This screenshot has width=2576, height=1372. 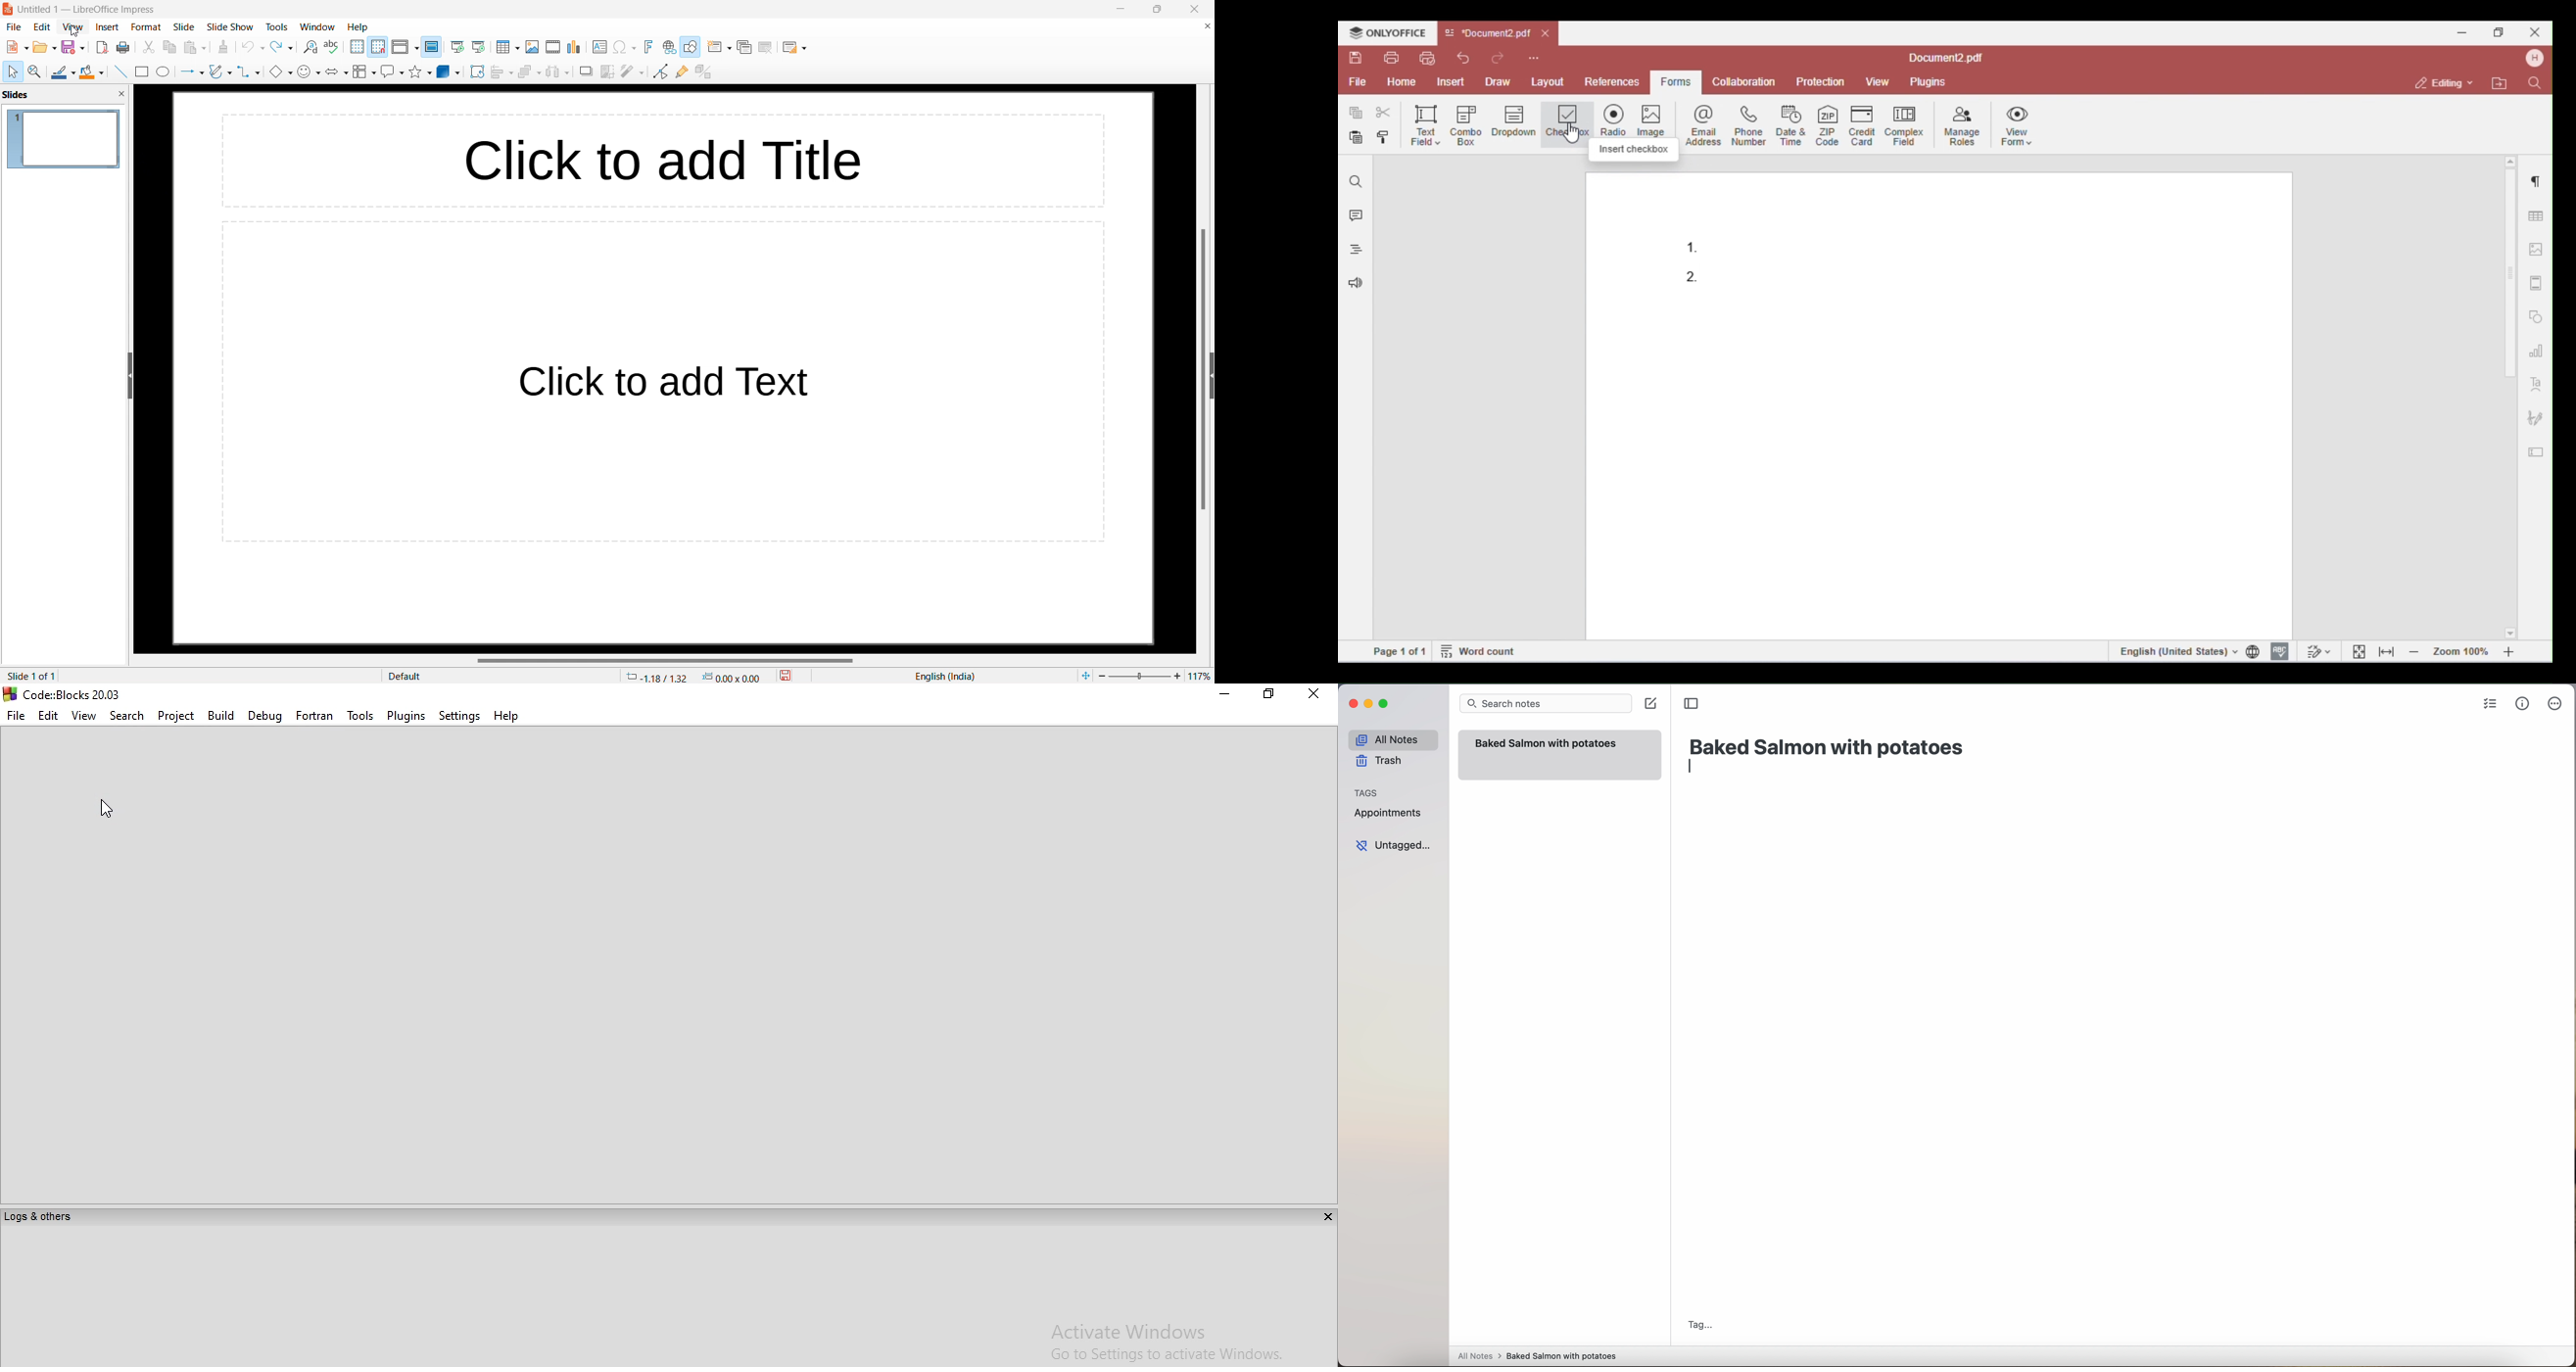 What do you see at coordinates (625, 47) in the screenshot?
I see `insert special character` at bounding box center [625, 47].